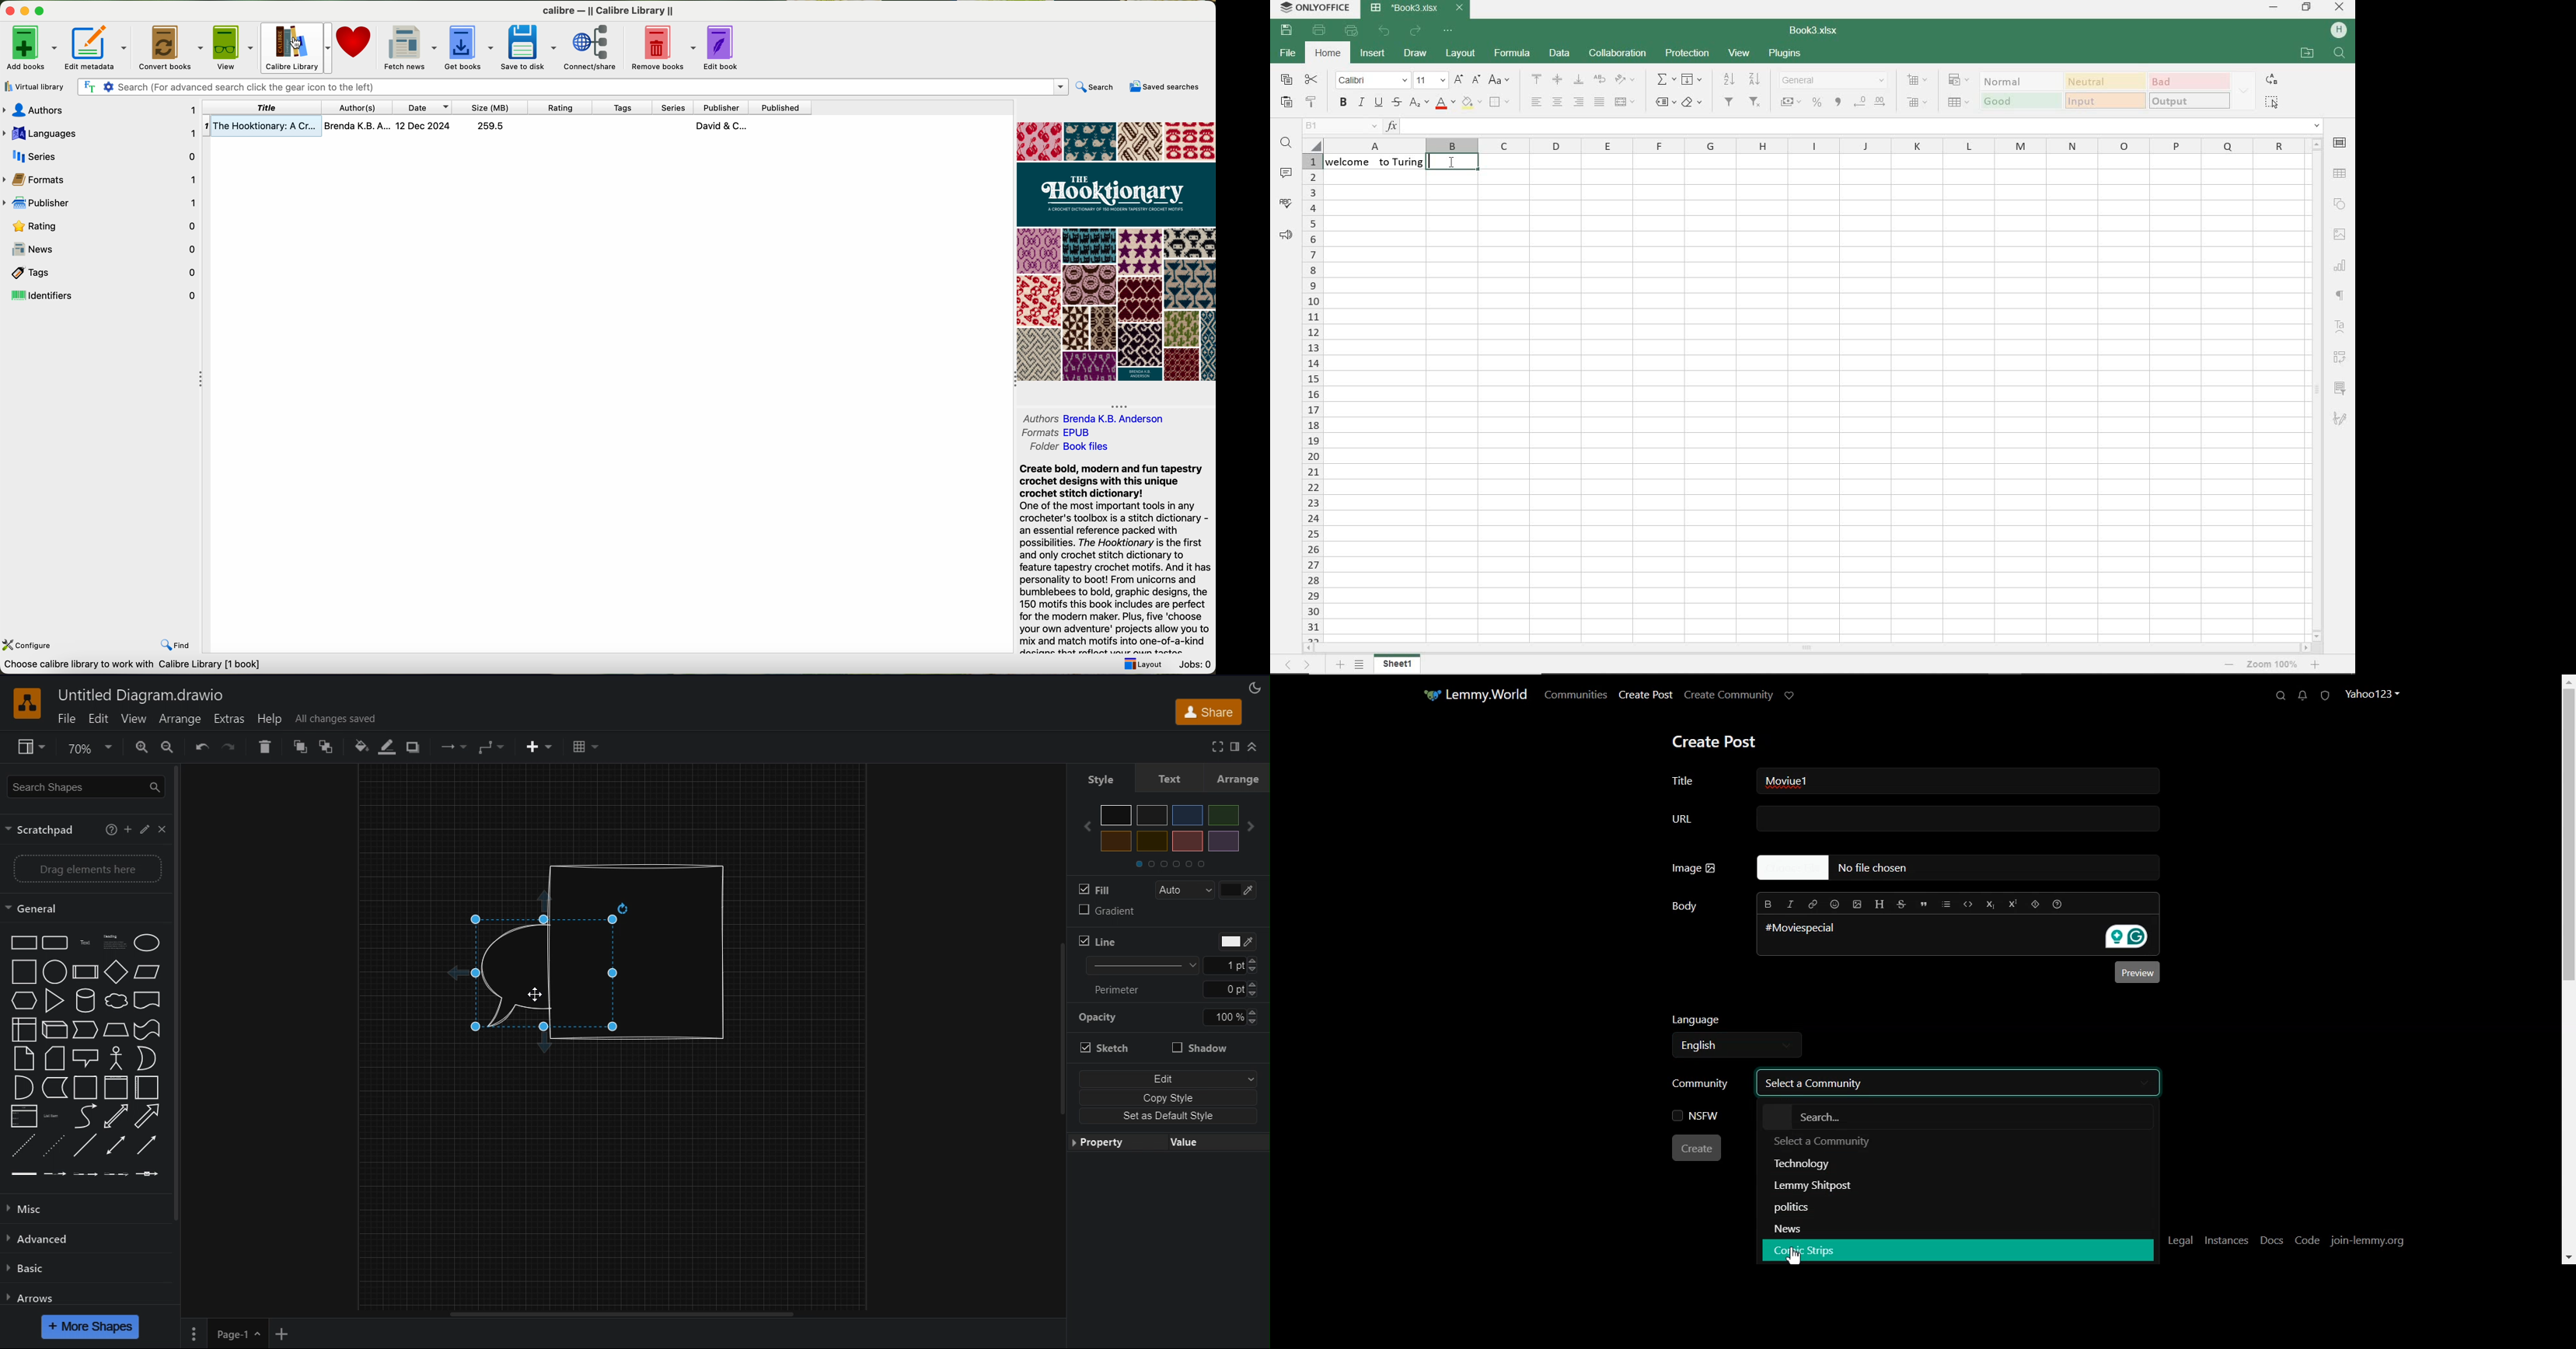 The height and width of the screenshot is (1372, 2576). What do you see at coordinates (116, 1174) in the screenshot?
I see `Connector with 3 labels` at bounding box center [116, 1174].